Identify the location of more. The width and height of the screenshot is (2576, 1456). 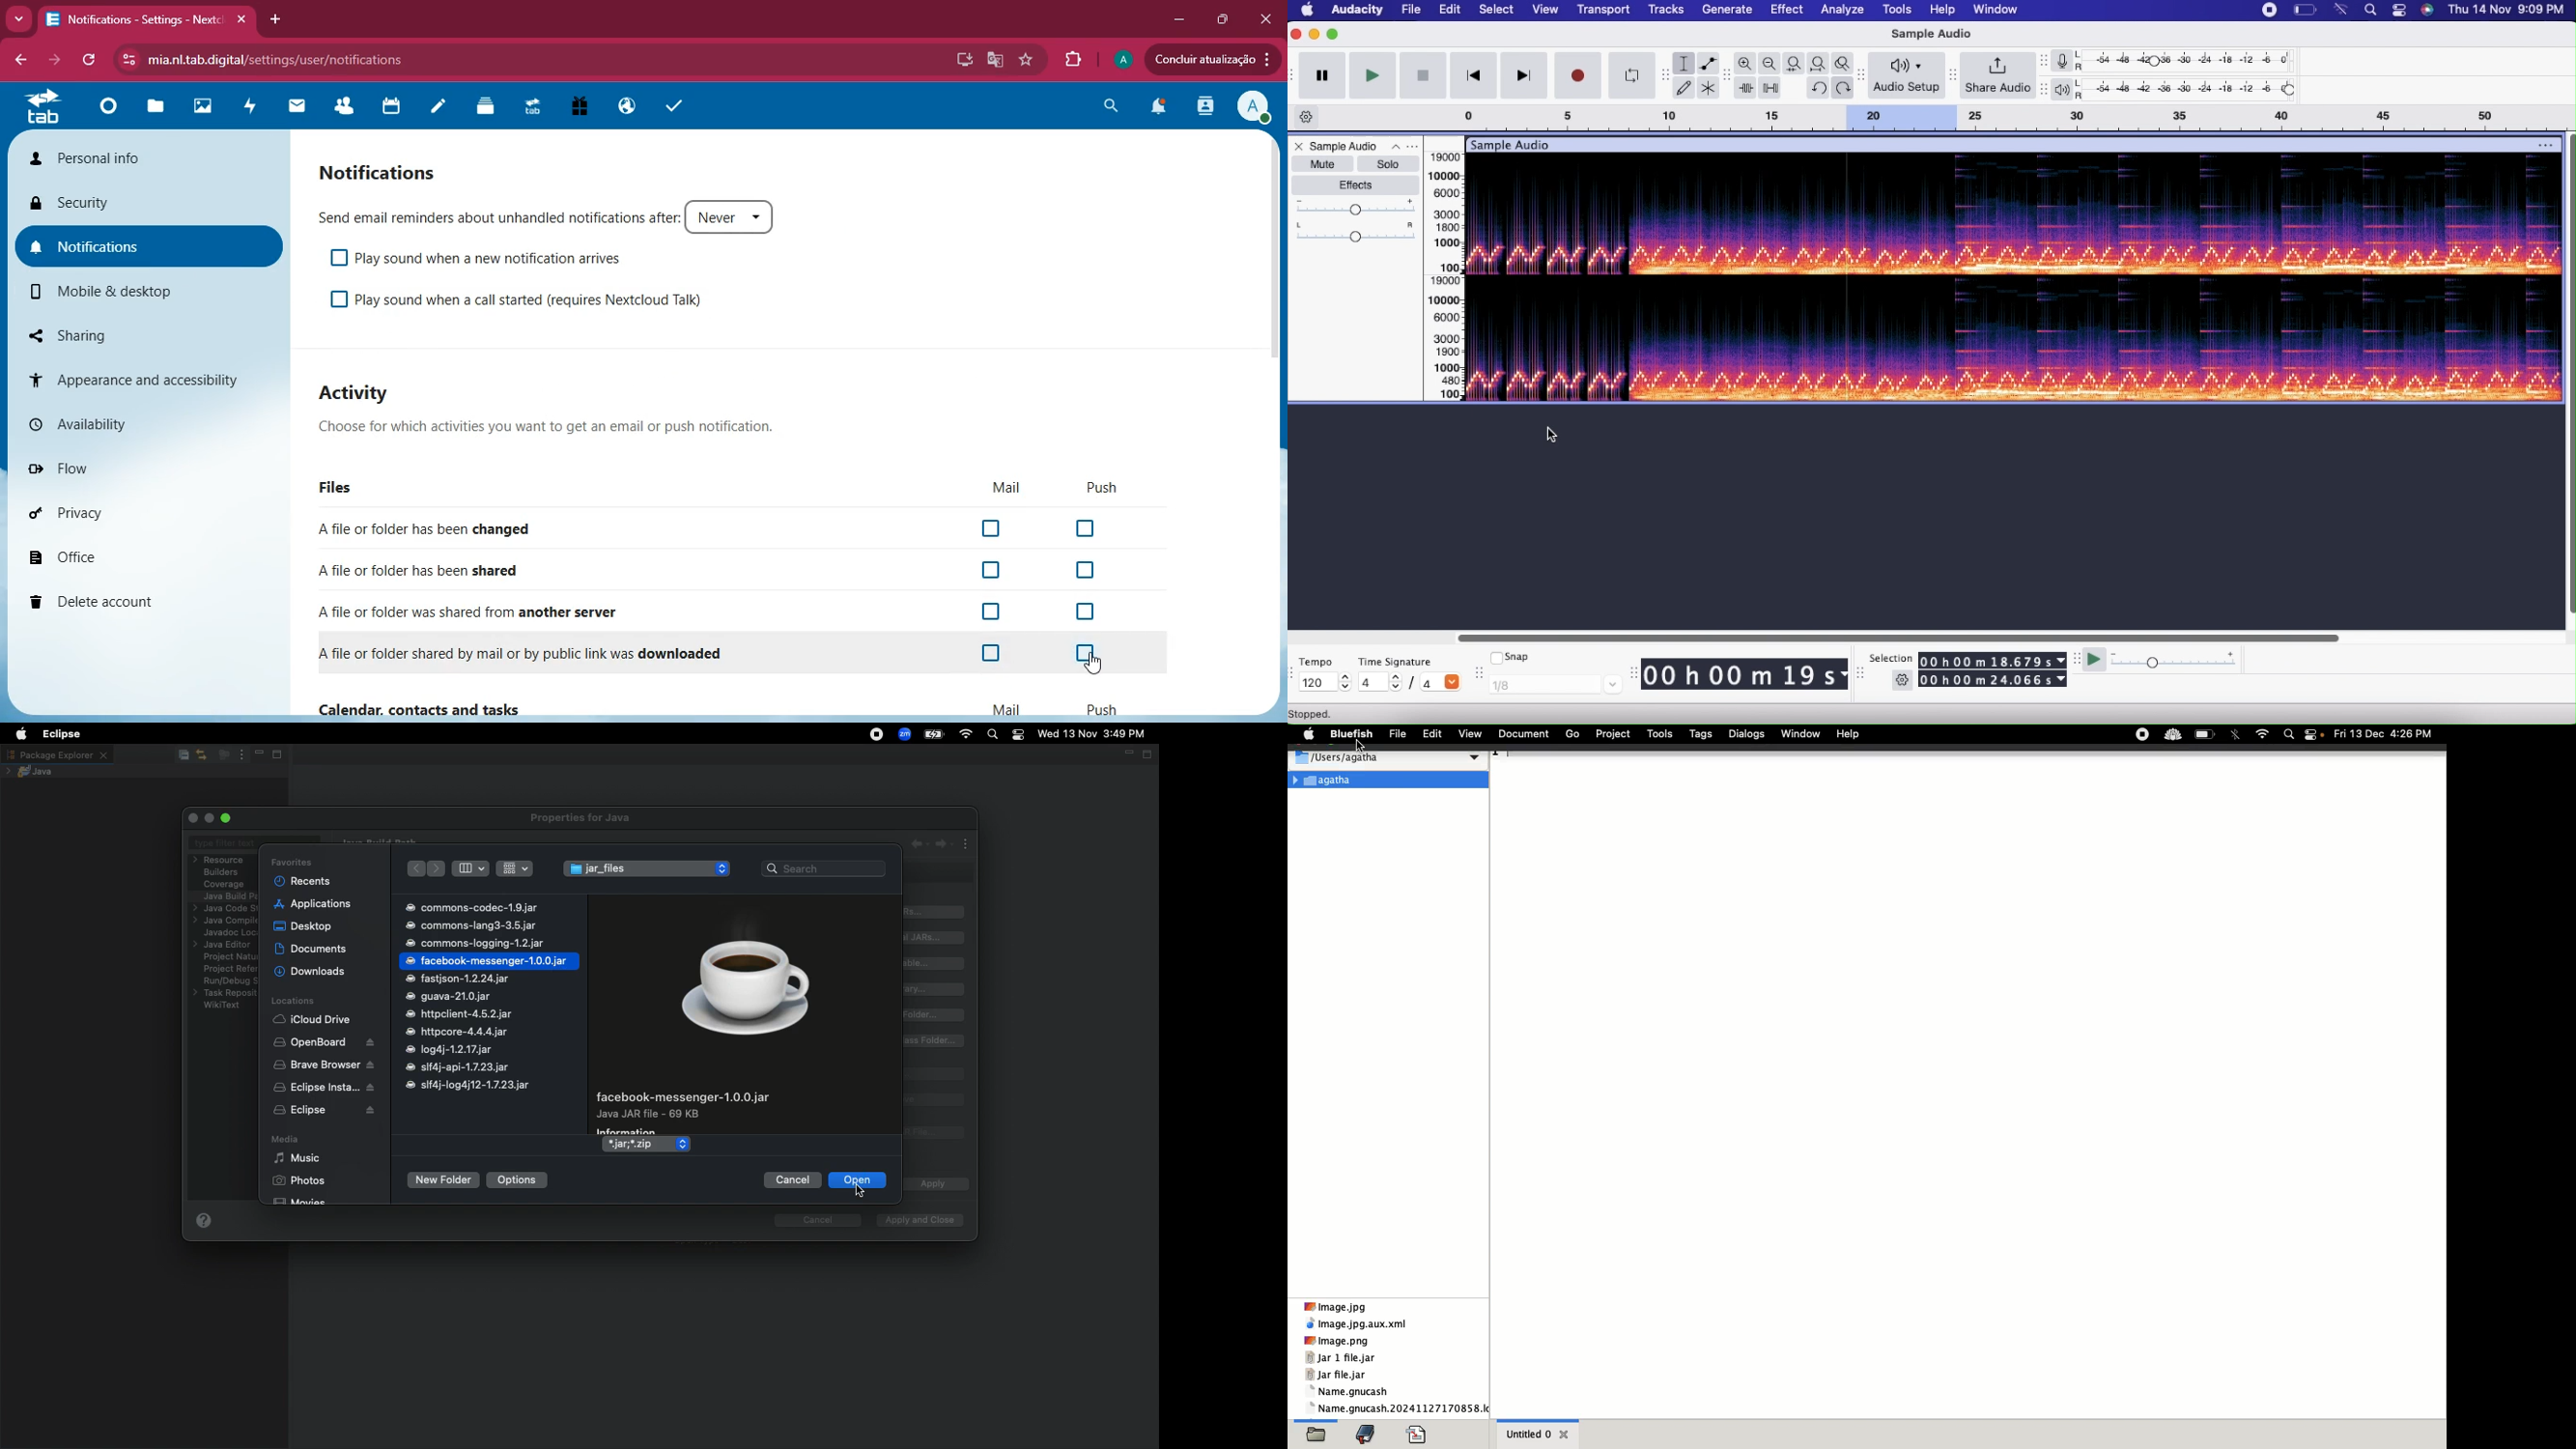
(21, 19).